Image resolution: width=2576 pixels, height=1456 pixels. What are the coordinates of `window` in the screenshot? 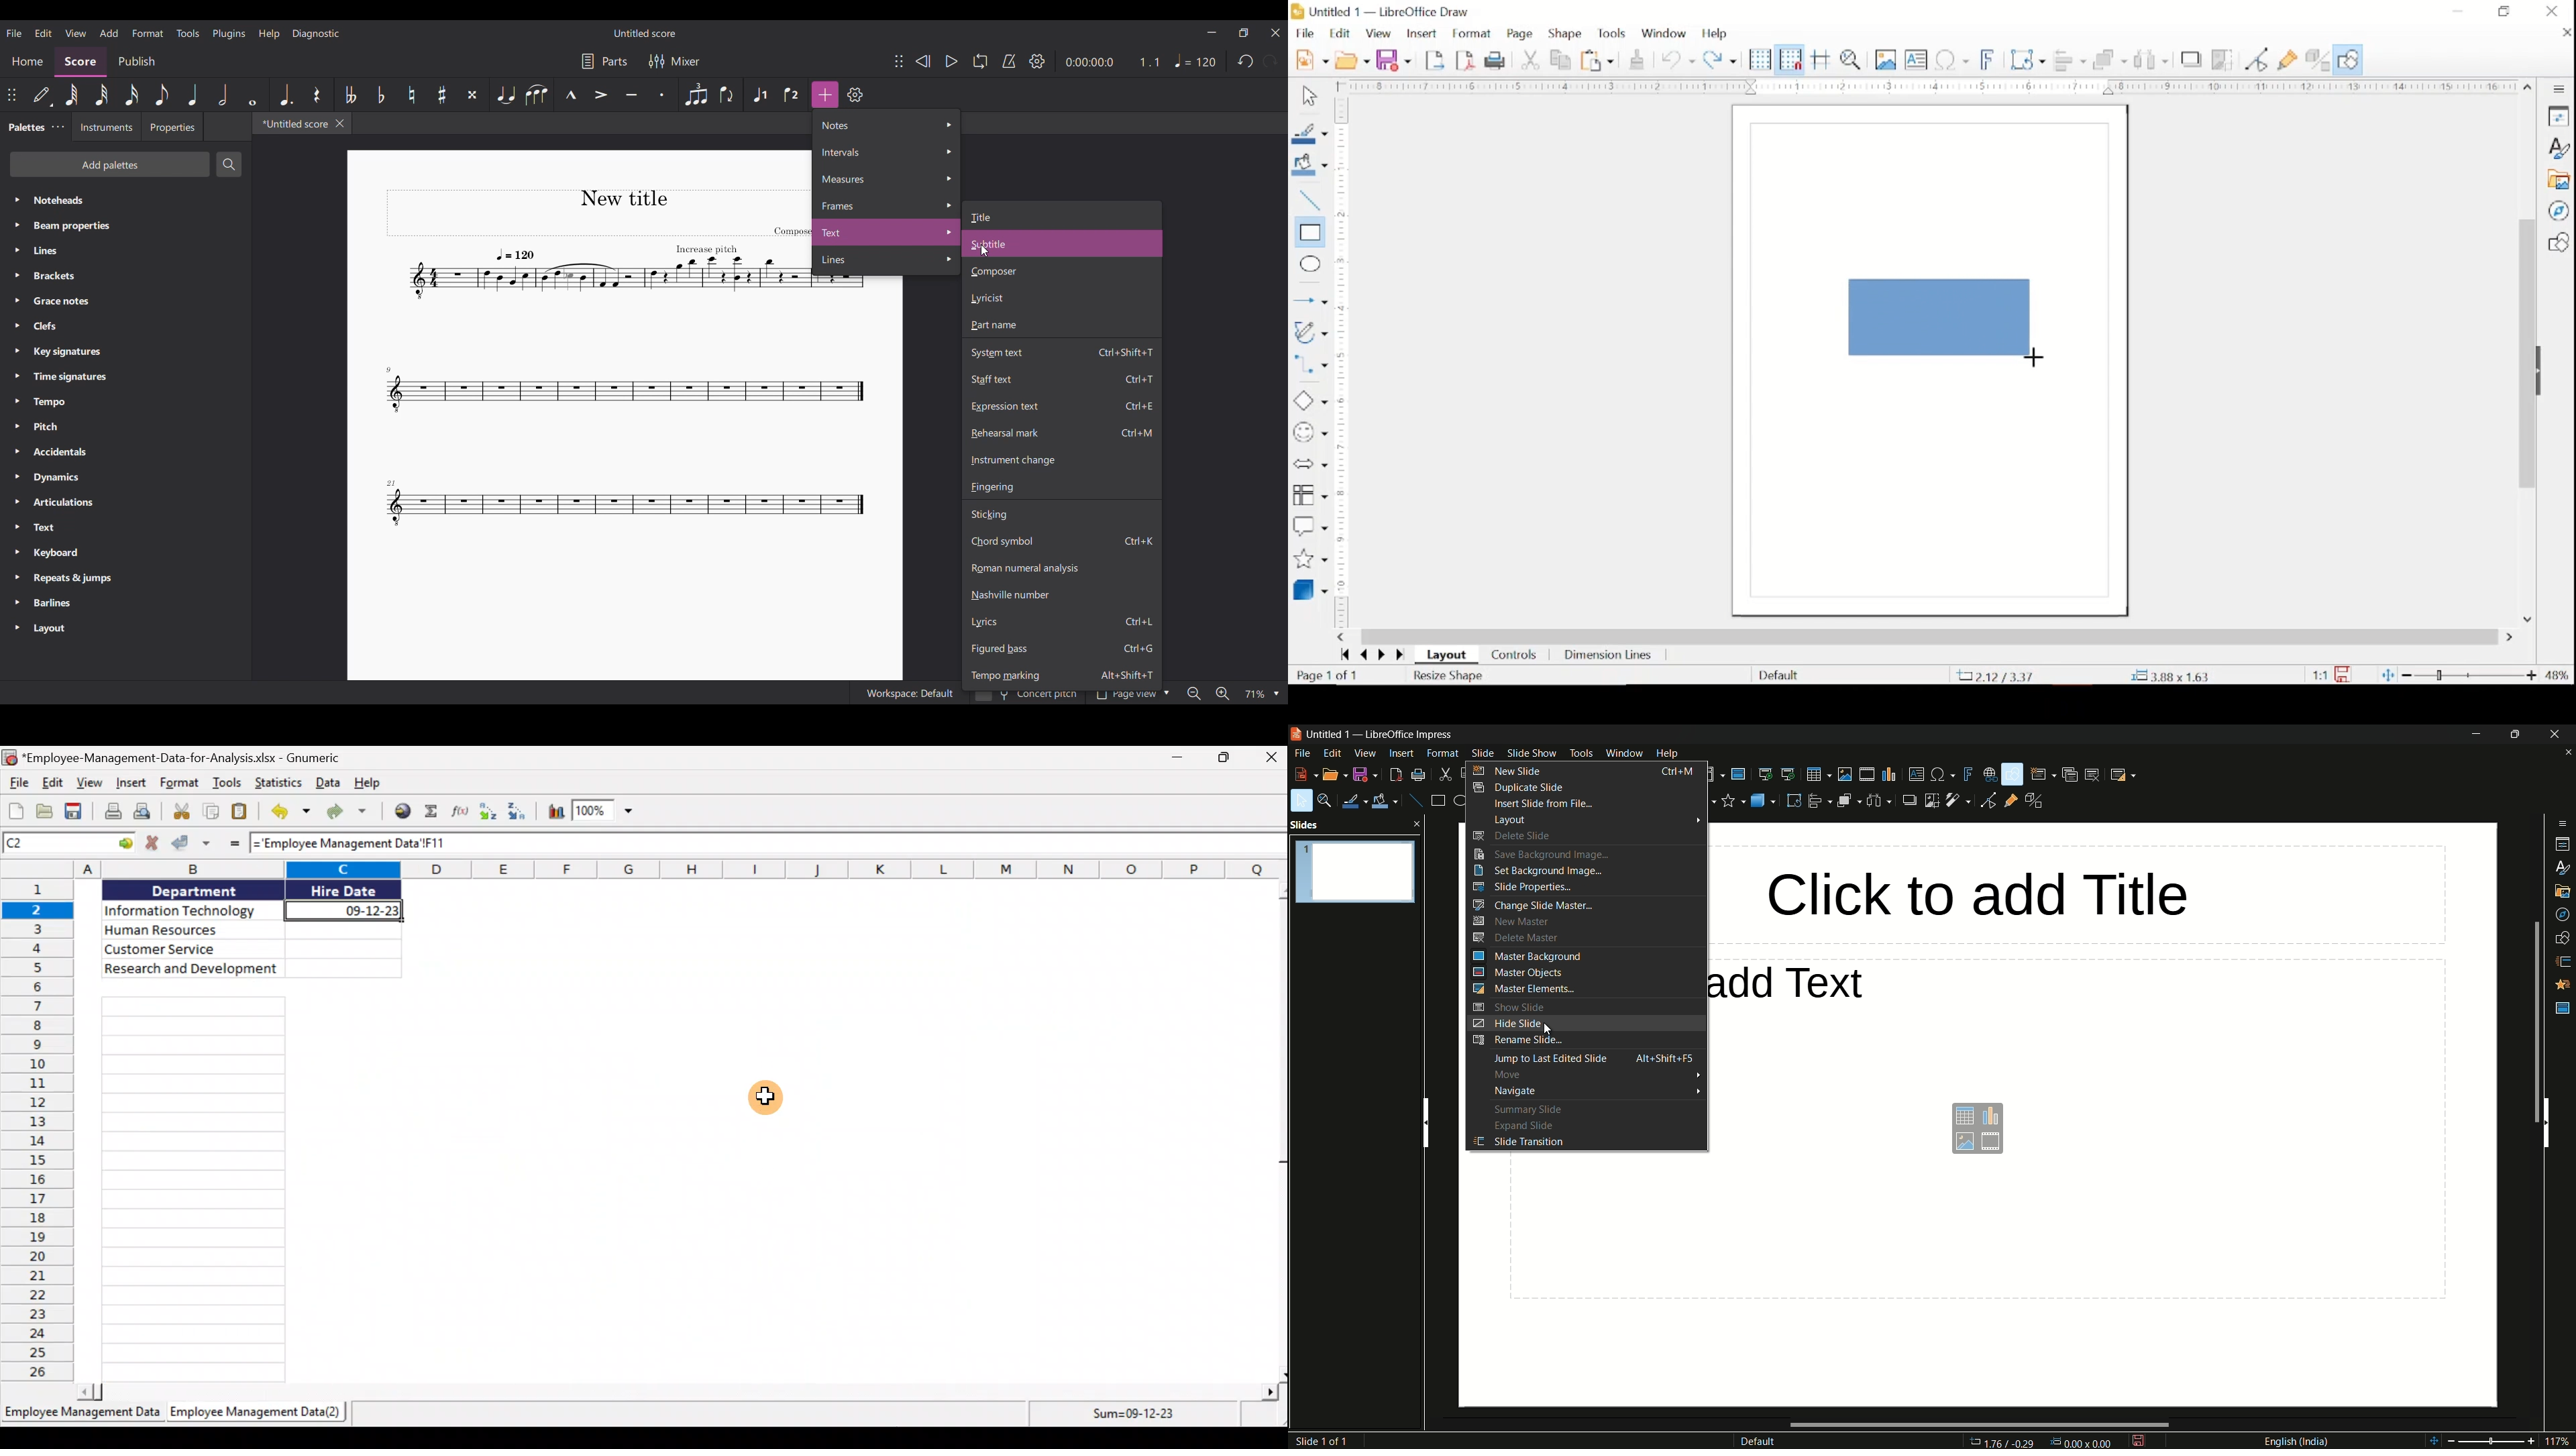 It's located at (1664, 32).